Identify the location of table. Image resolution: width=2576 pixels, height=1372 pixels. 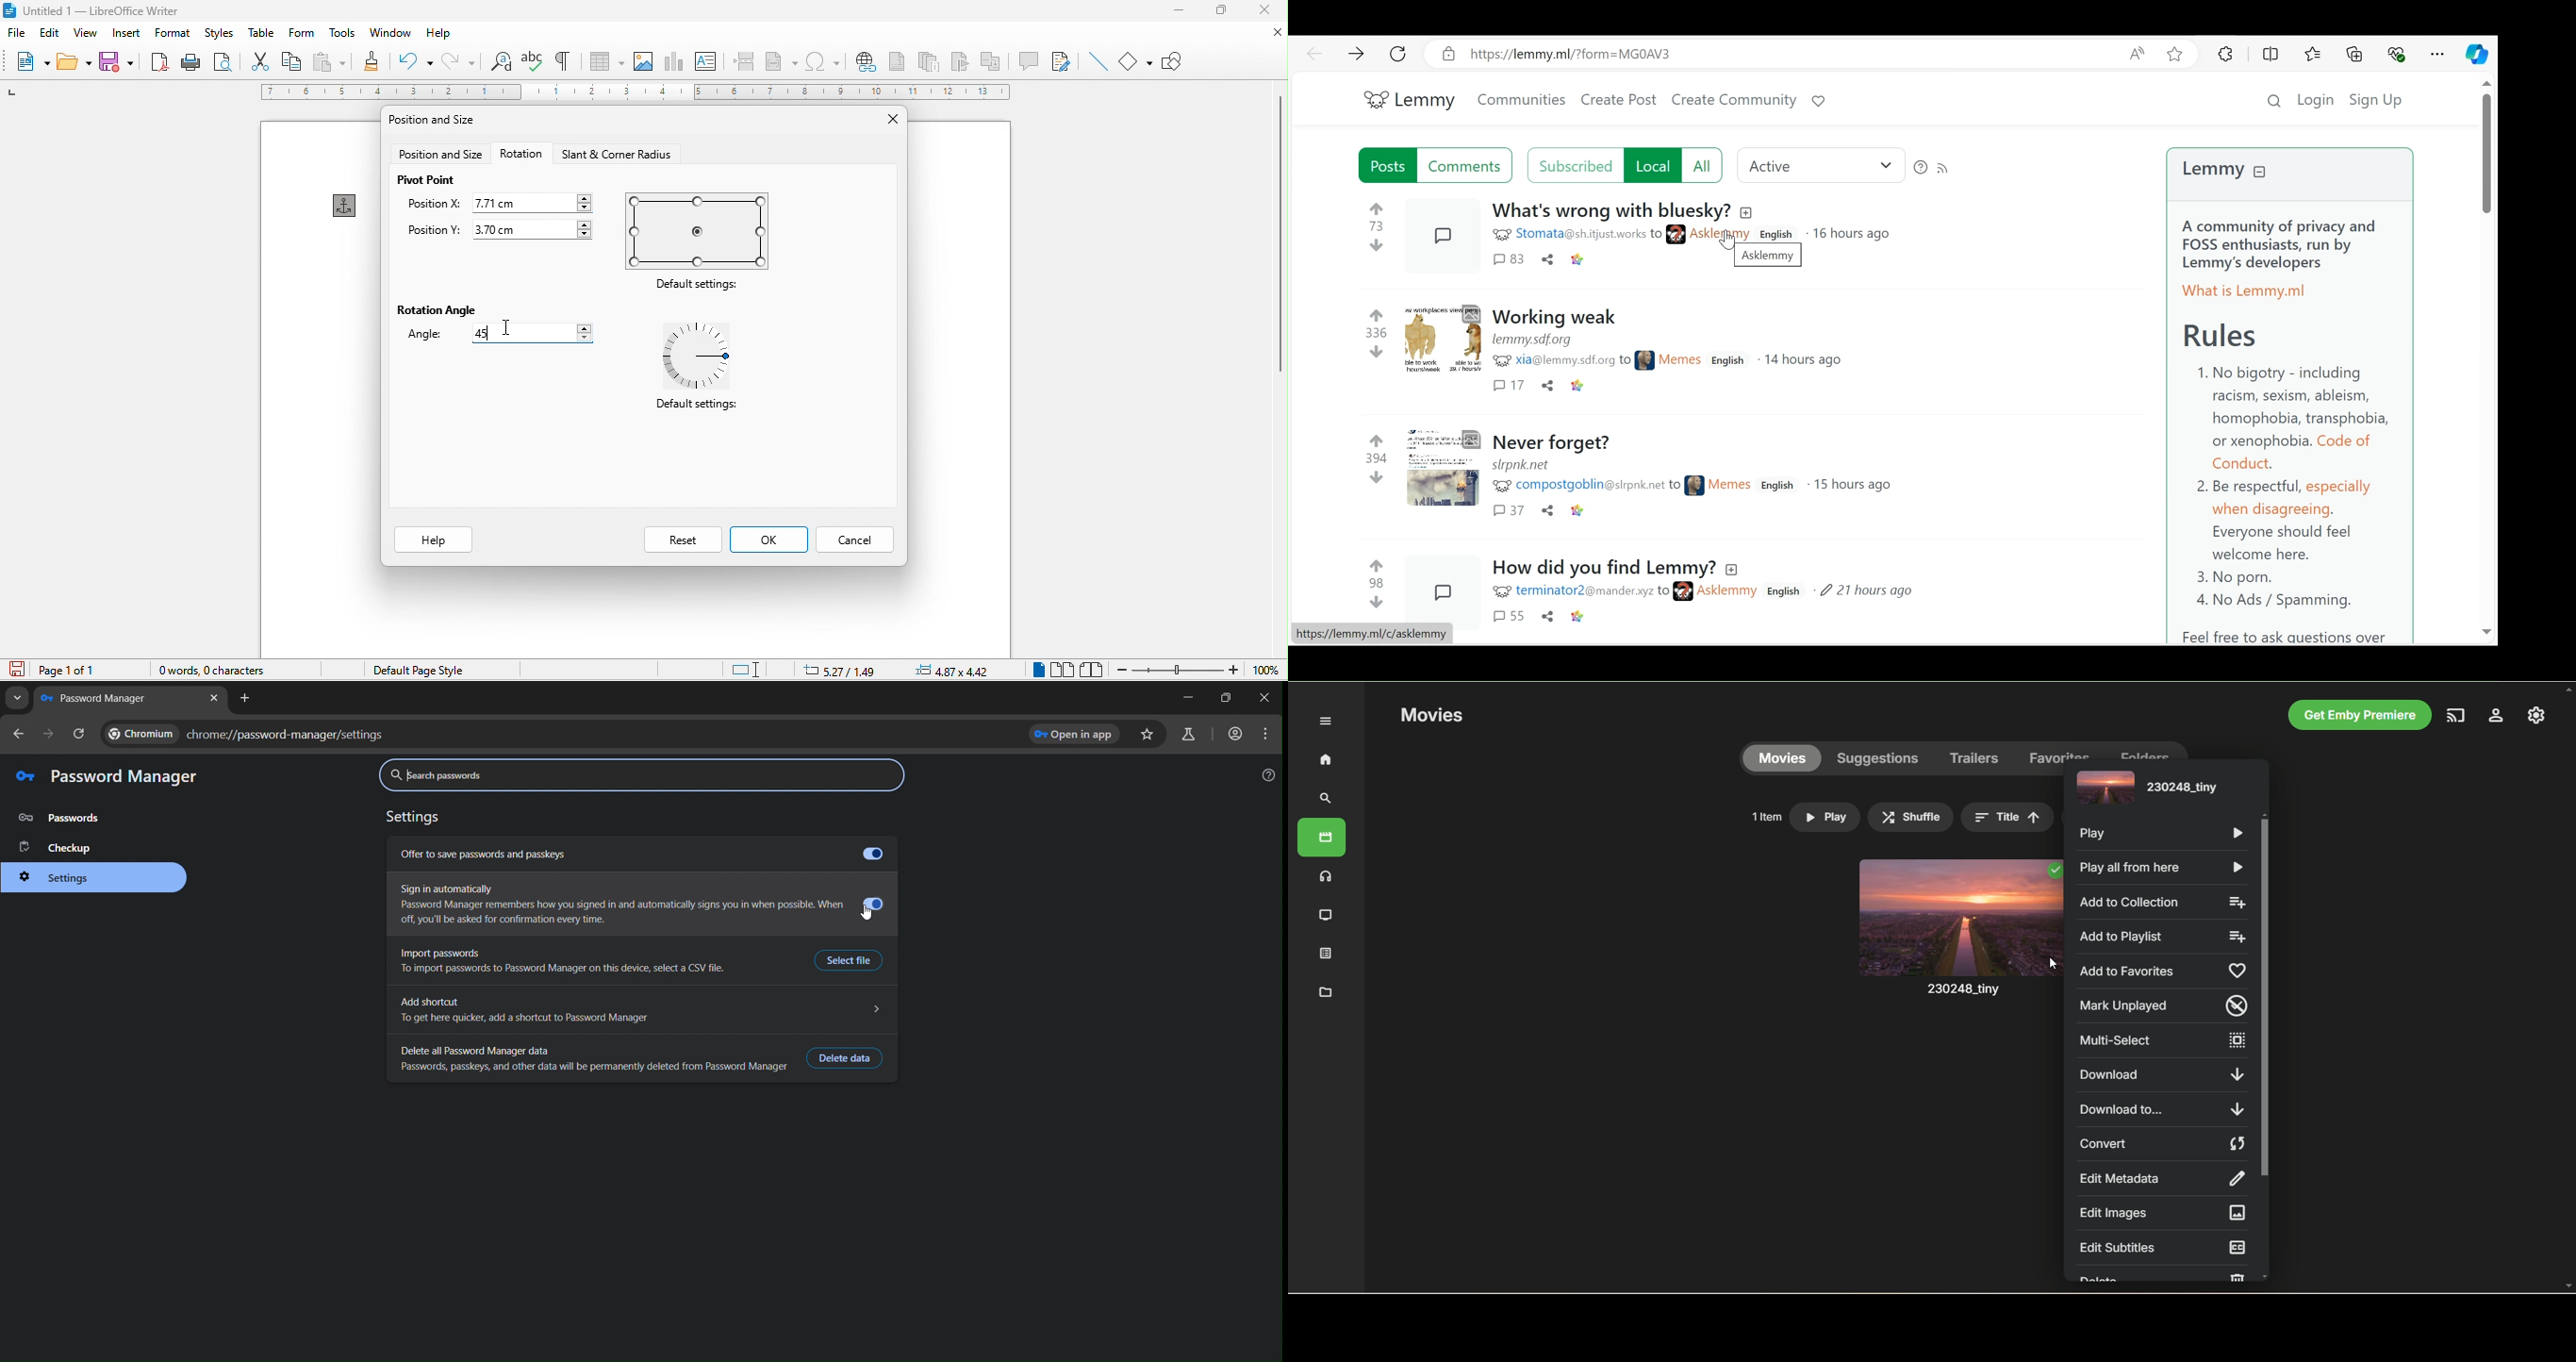
(260, 35).